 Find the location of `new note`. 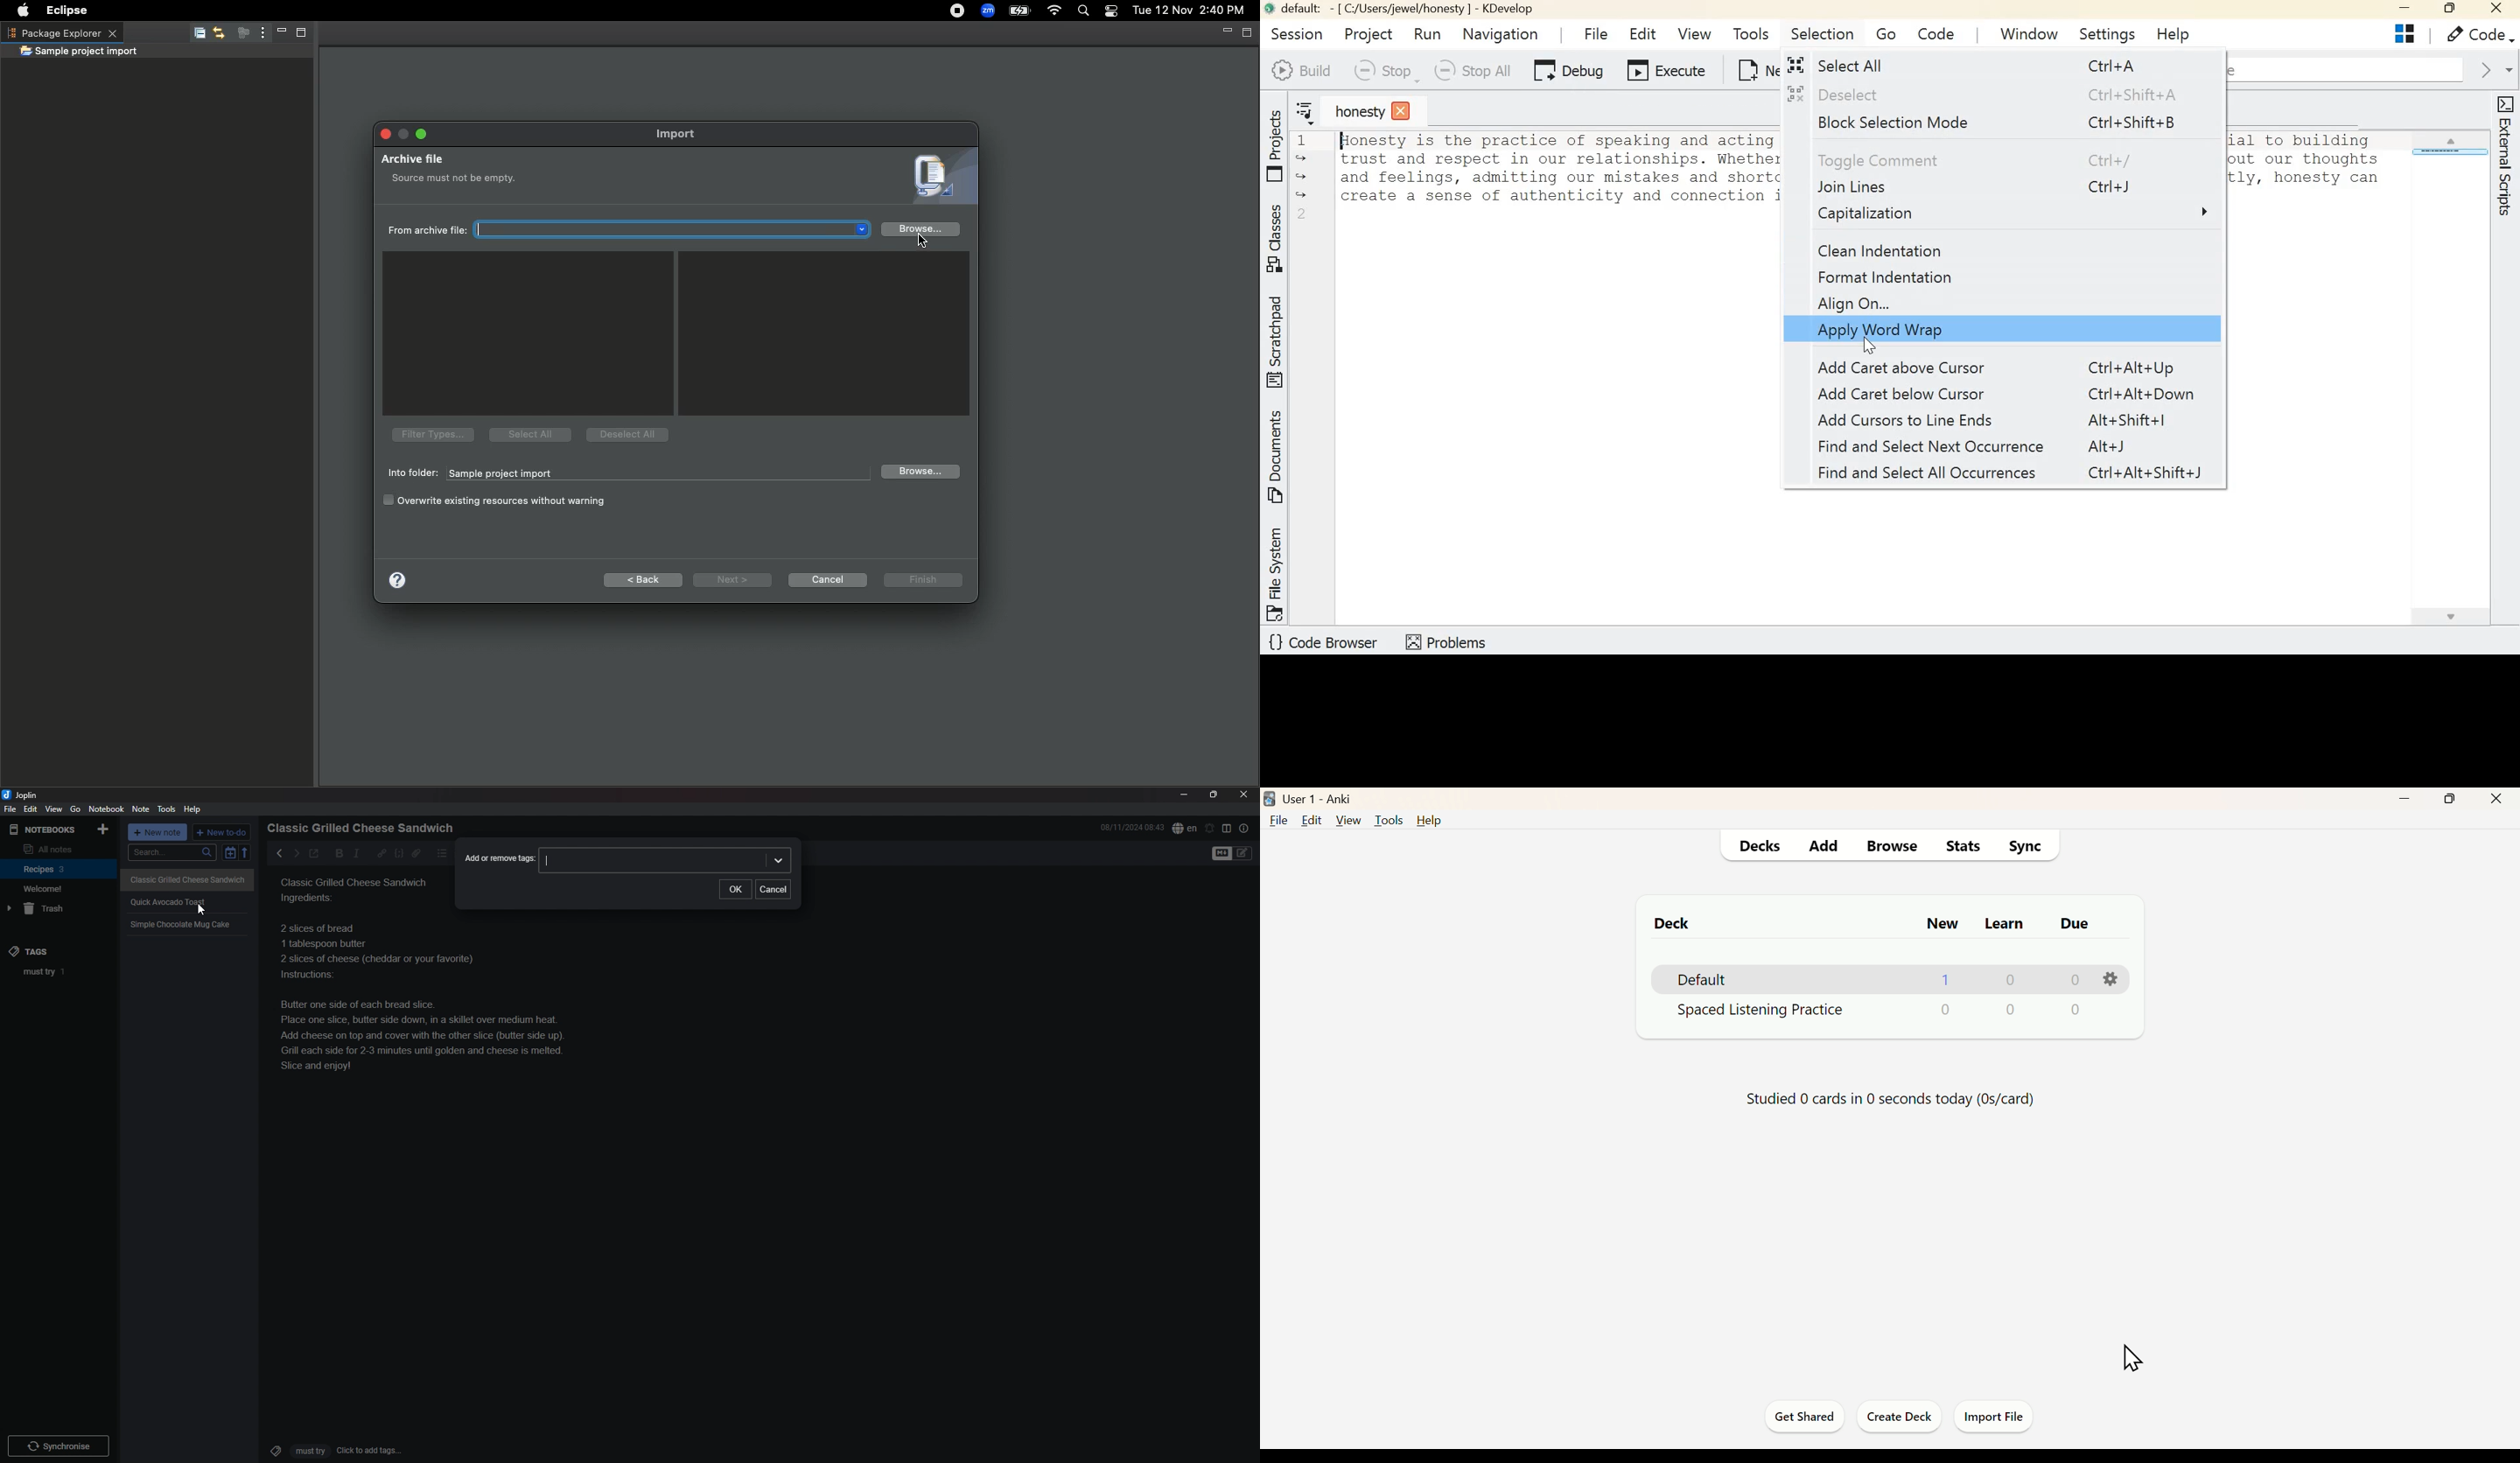

new note is located at coordinates (159, 833).